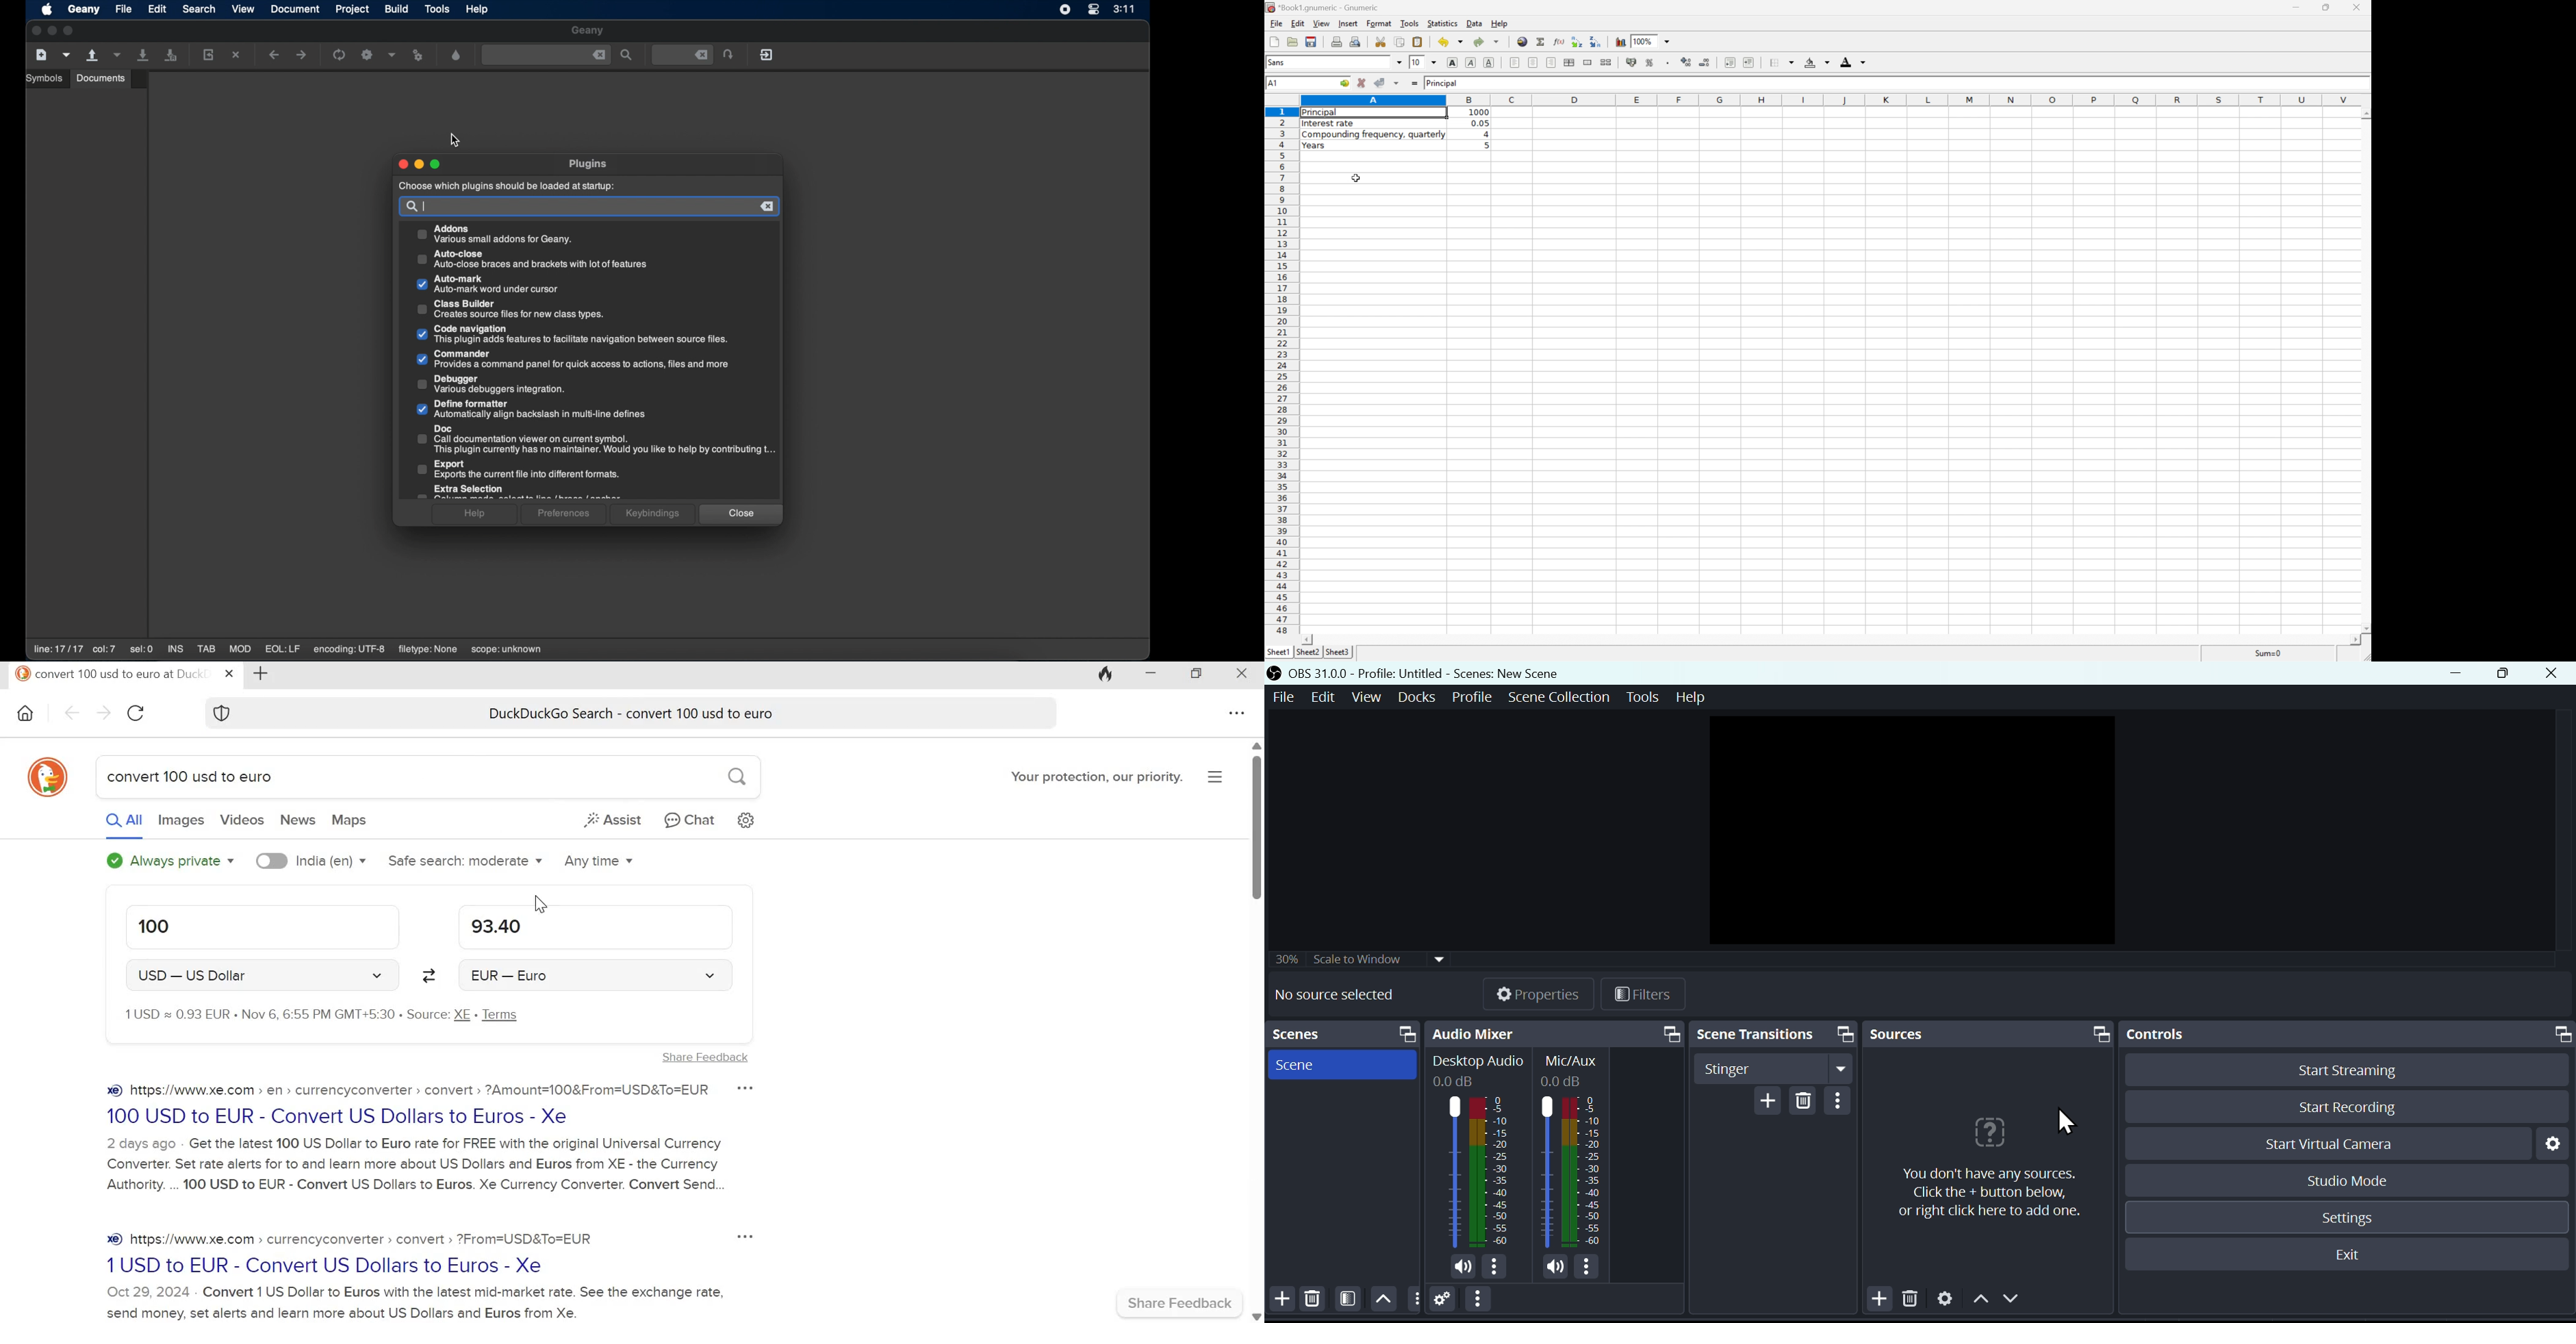 The height and width of the screenshot is (1344, 2576). I want to click on italic, so click(1470, 63).